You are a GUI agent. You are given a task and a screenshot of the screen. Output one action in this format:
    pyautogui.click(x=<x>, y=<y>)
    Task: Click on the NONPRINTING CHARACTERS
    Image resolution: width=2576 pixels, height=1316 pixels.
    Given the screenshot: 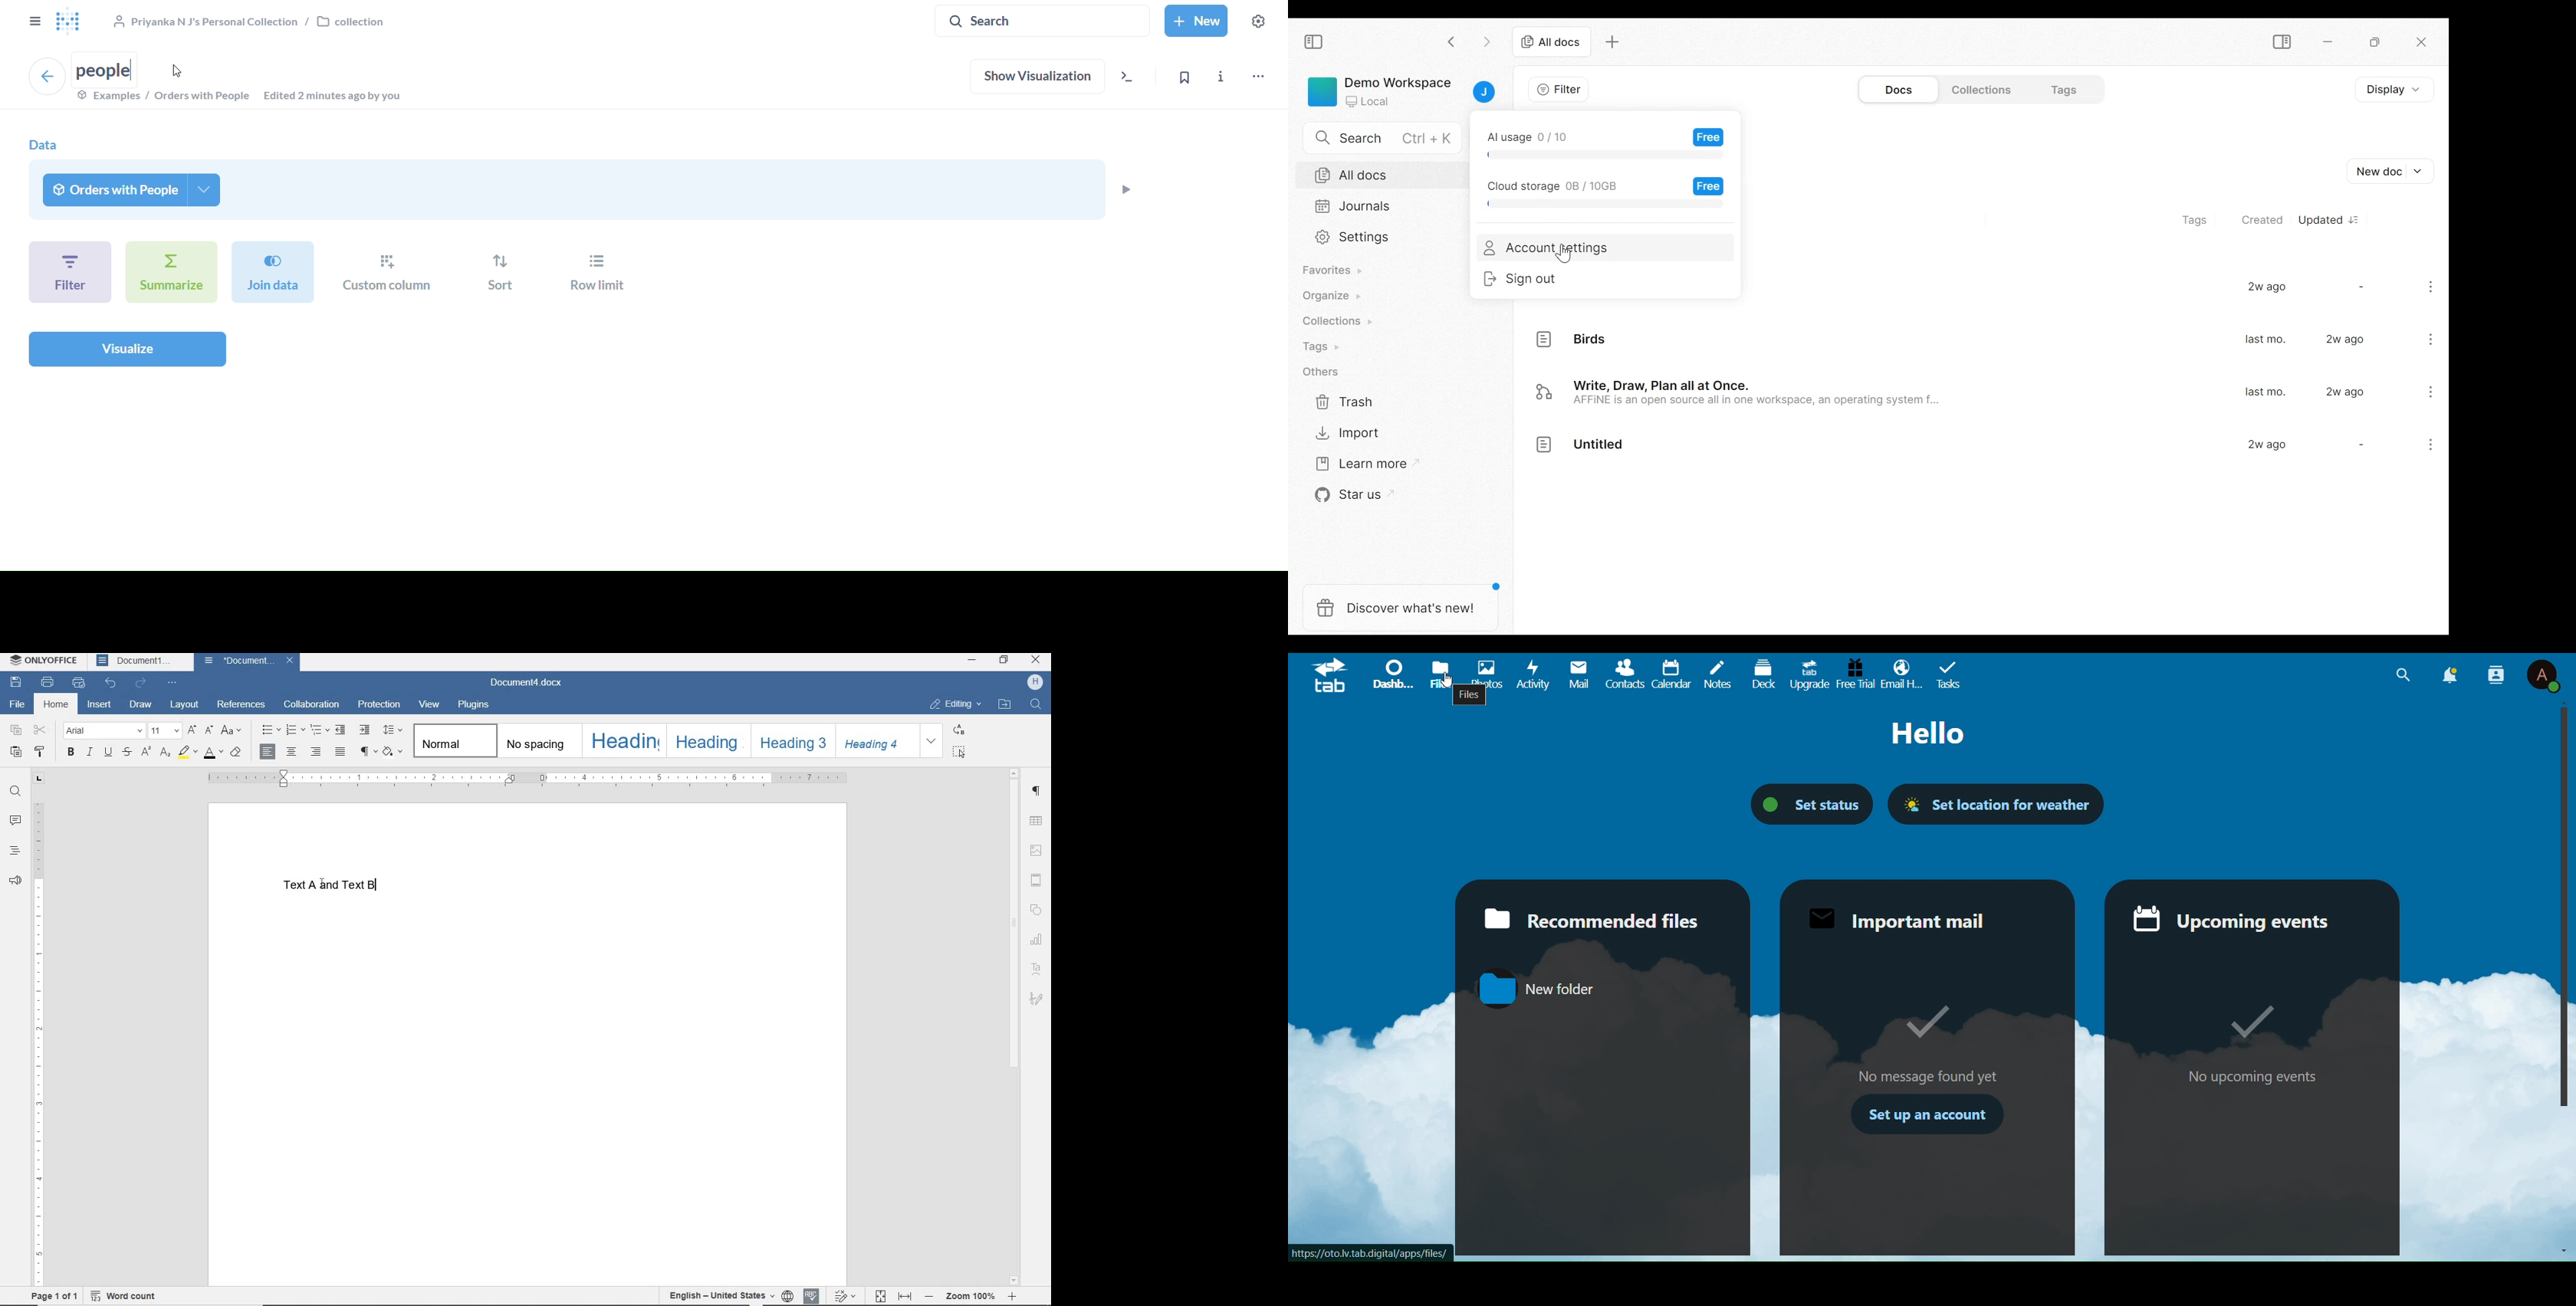 What is the action you would take?
    pyautogui.click(x=367, y=753)
    